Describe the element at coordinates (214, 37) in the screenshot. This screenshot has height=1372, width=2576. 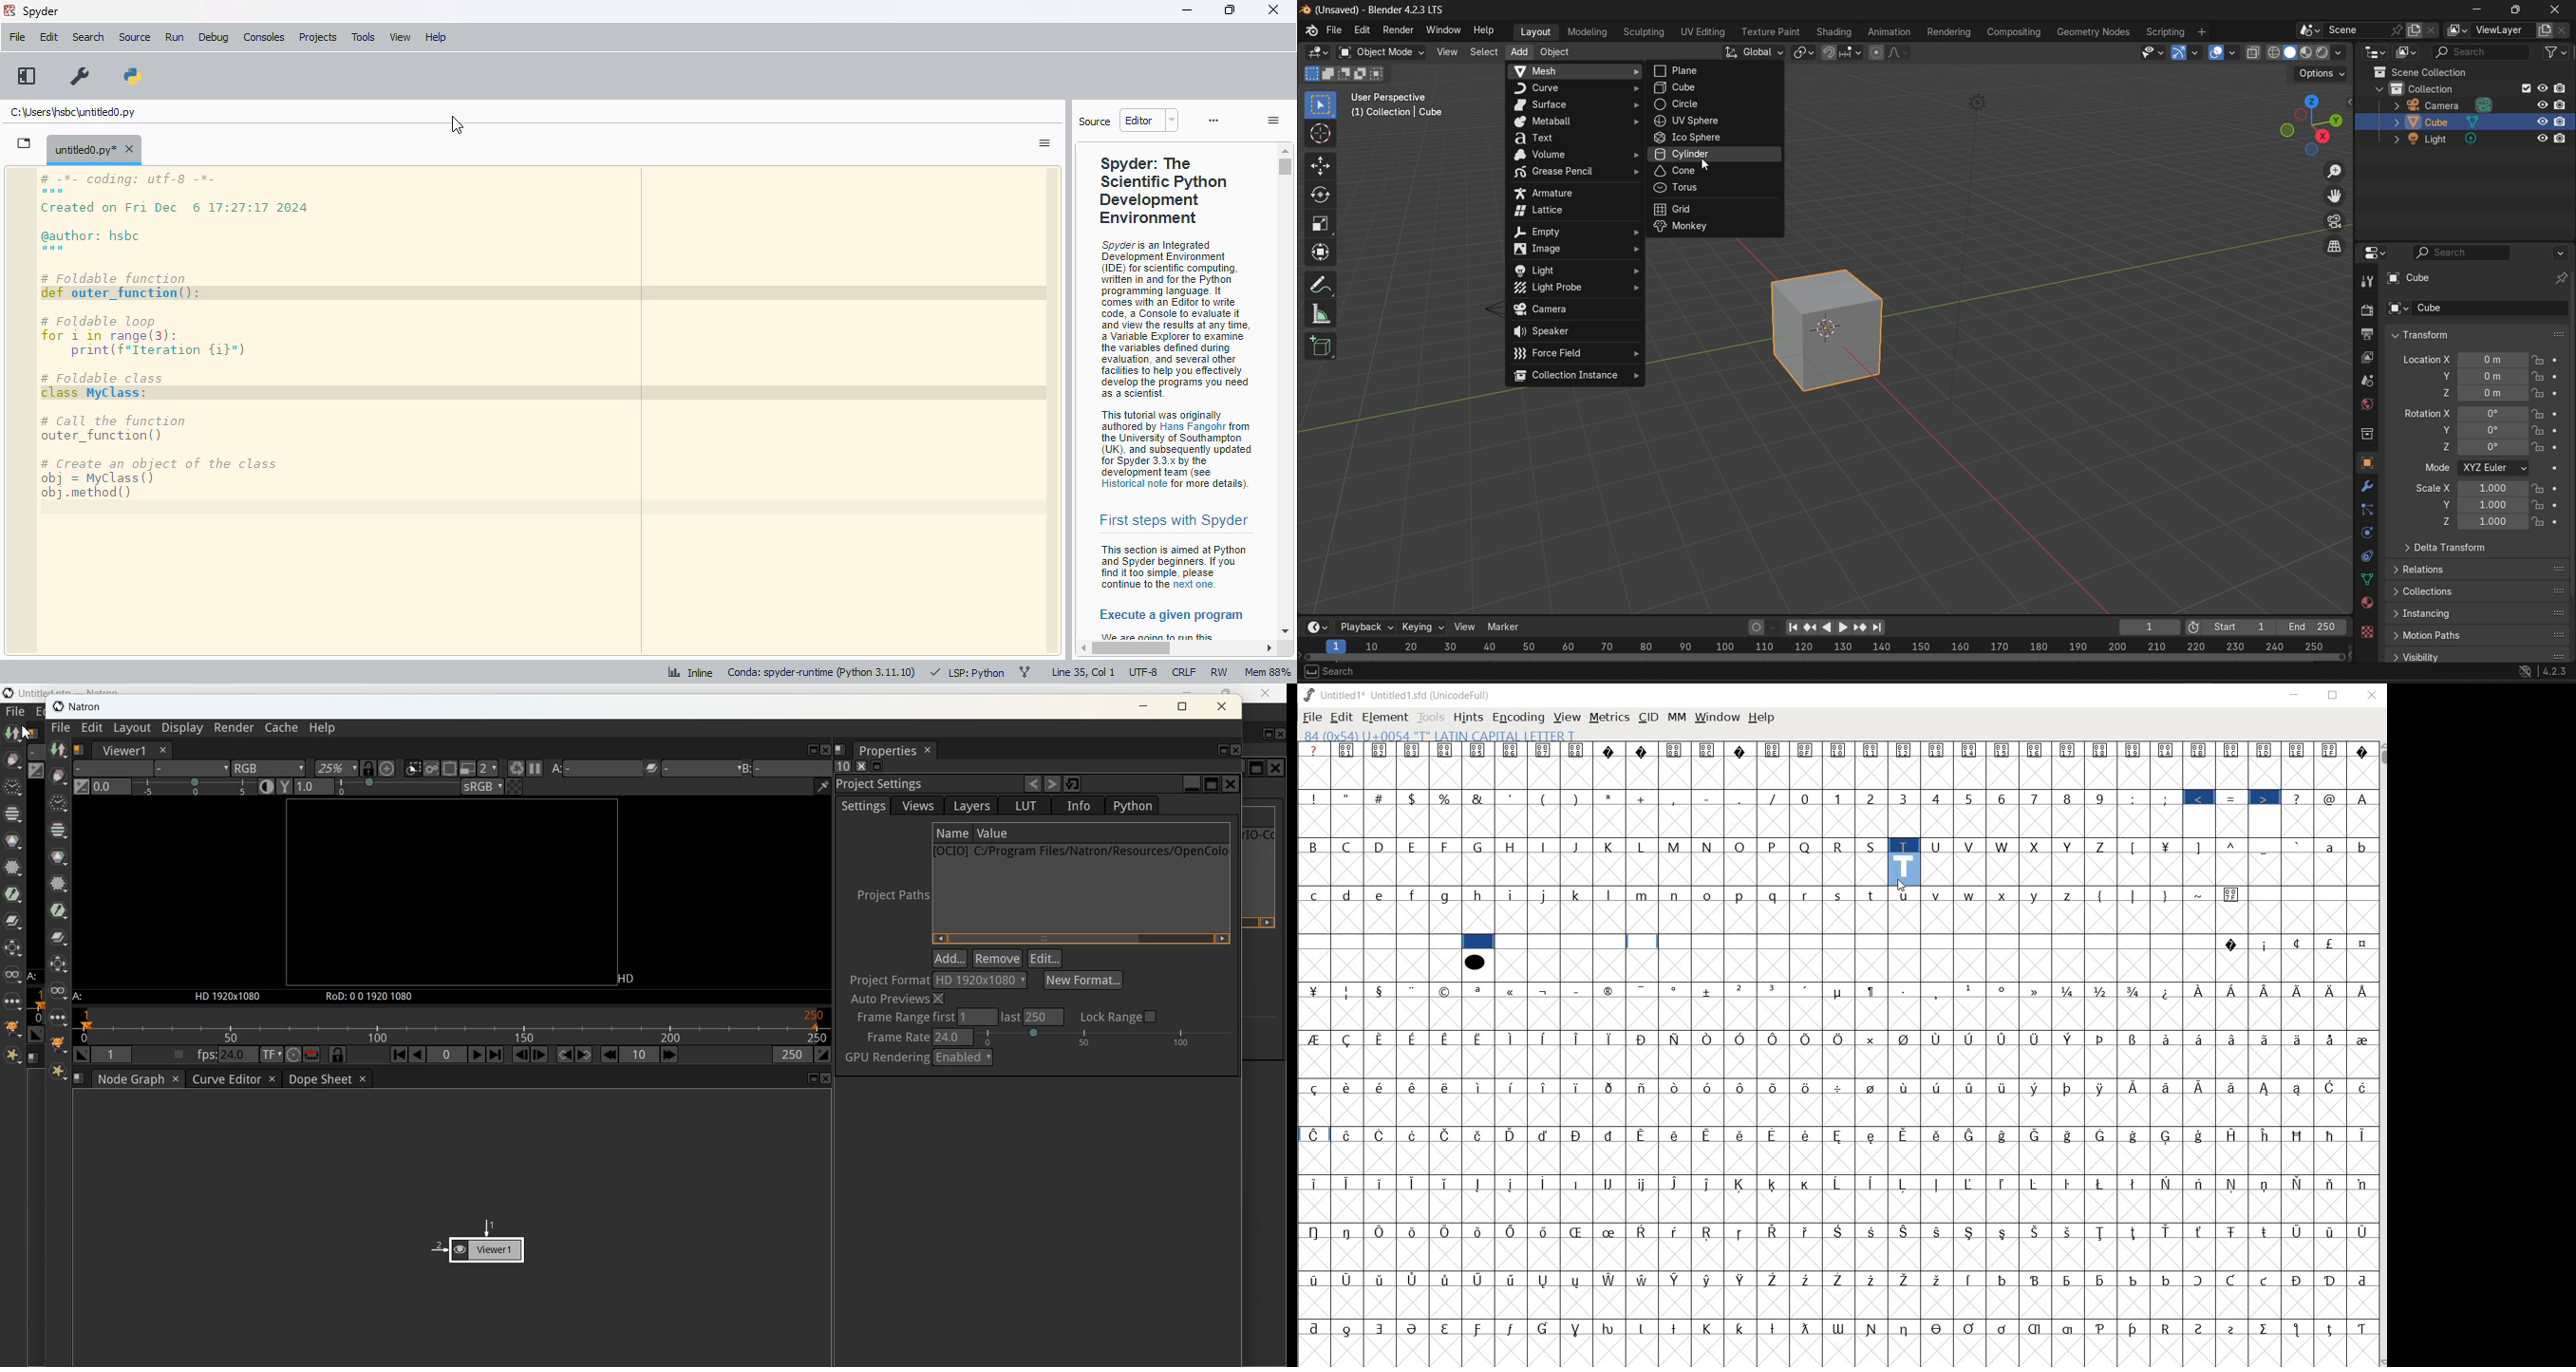
I see `debug` at that location.